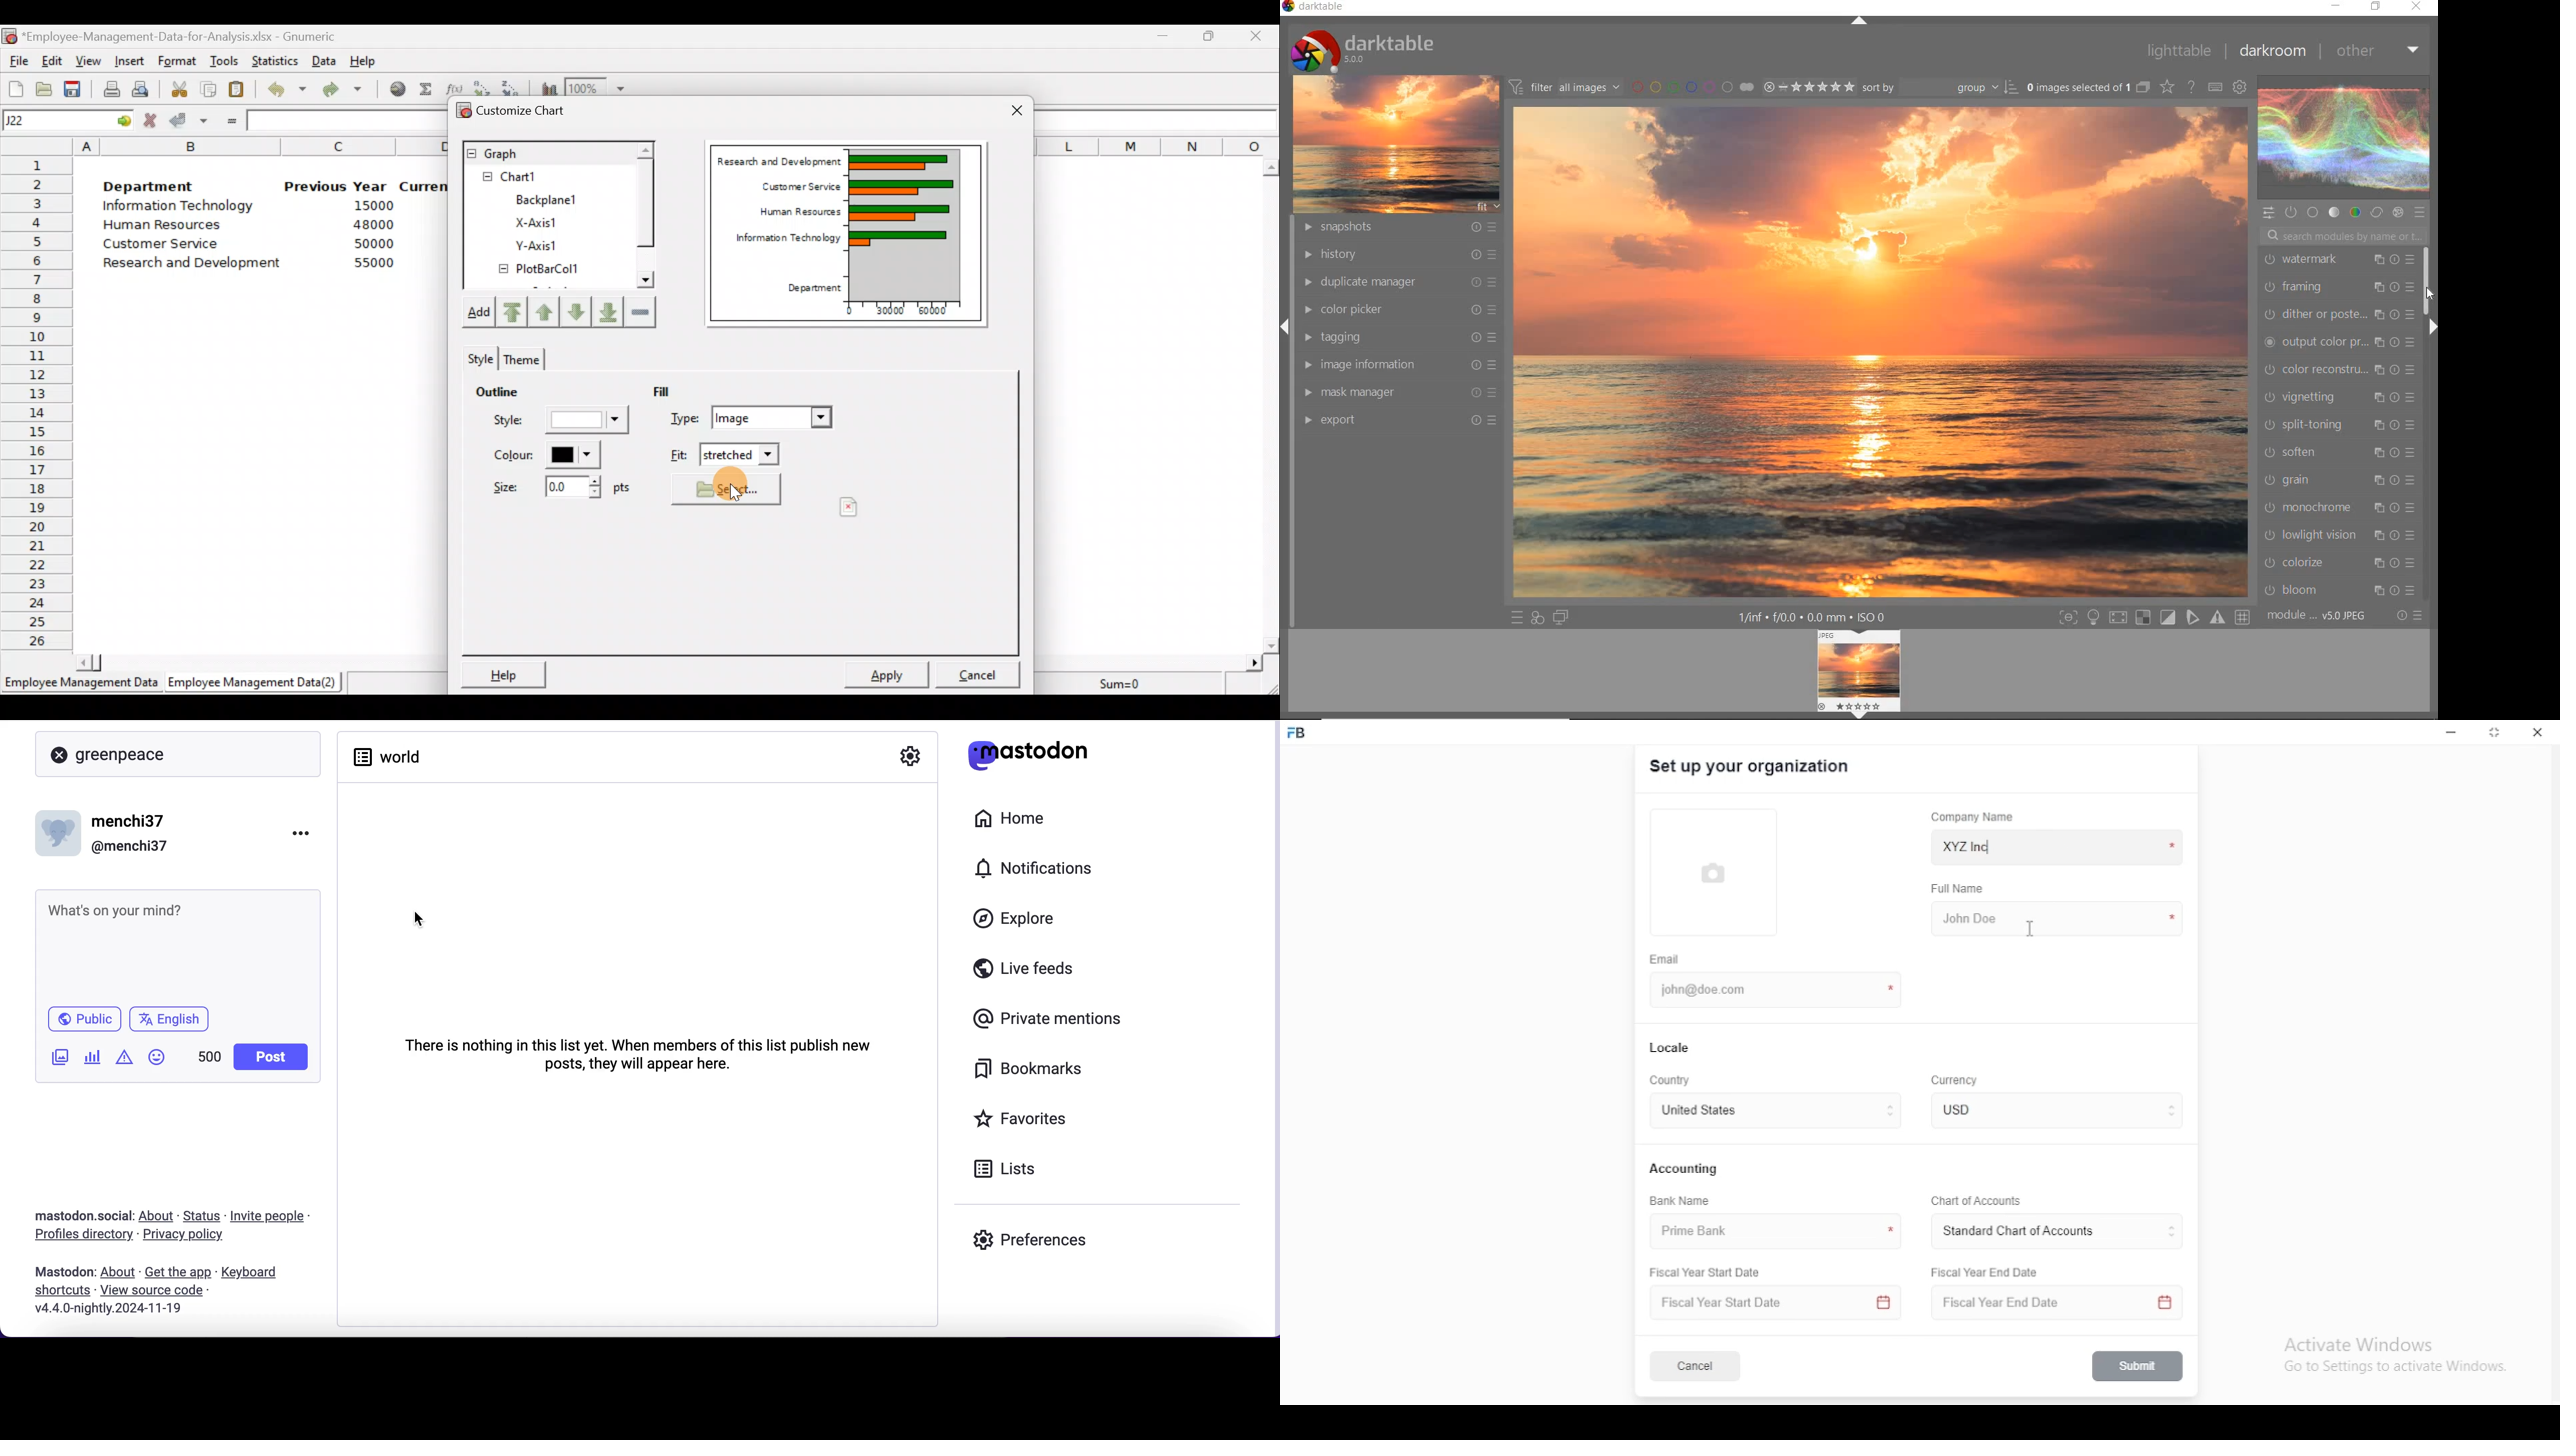  What do you see at coordinates (2057, 917) in the screenshot?
I see `john doe` at bounding box center [2057, 917].